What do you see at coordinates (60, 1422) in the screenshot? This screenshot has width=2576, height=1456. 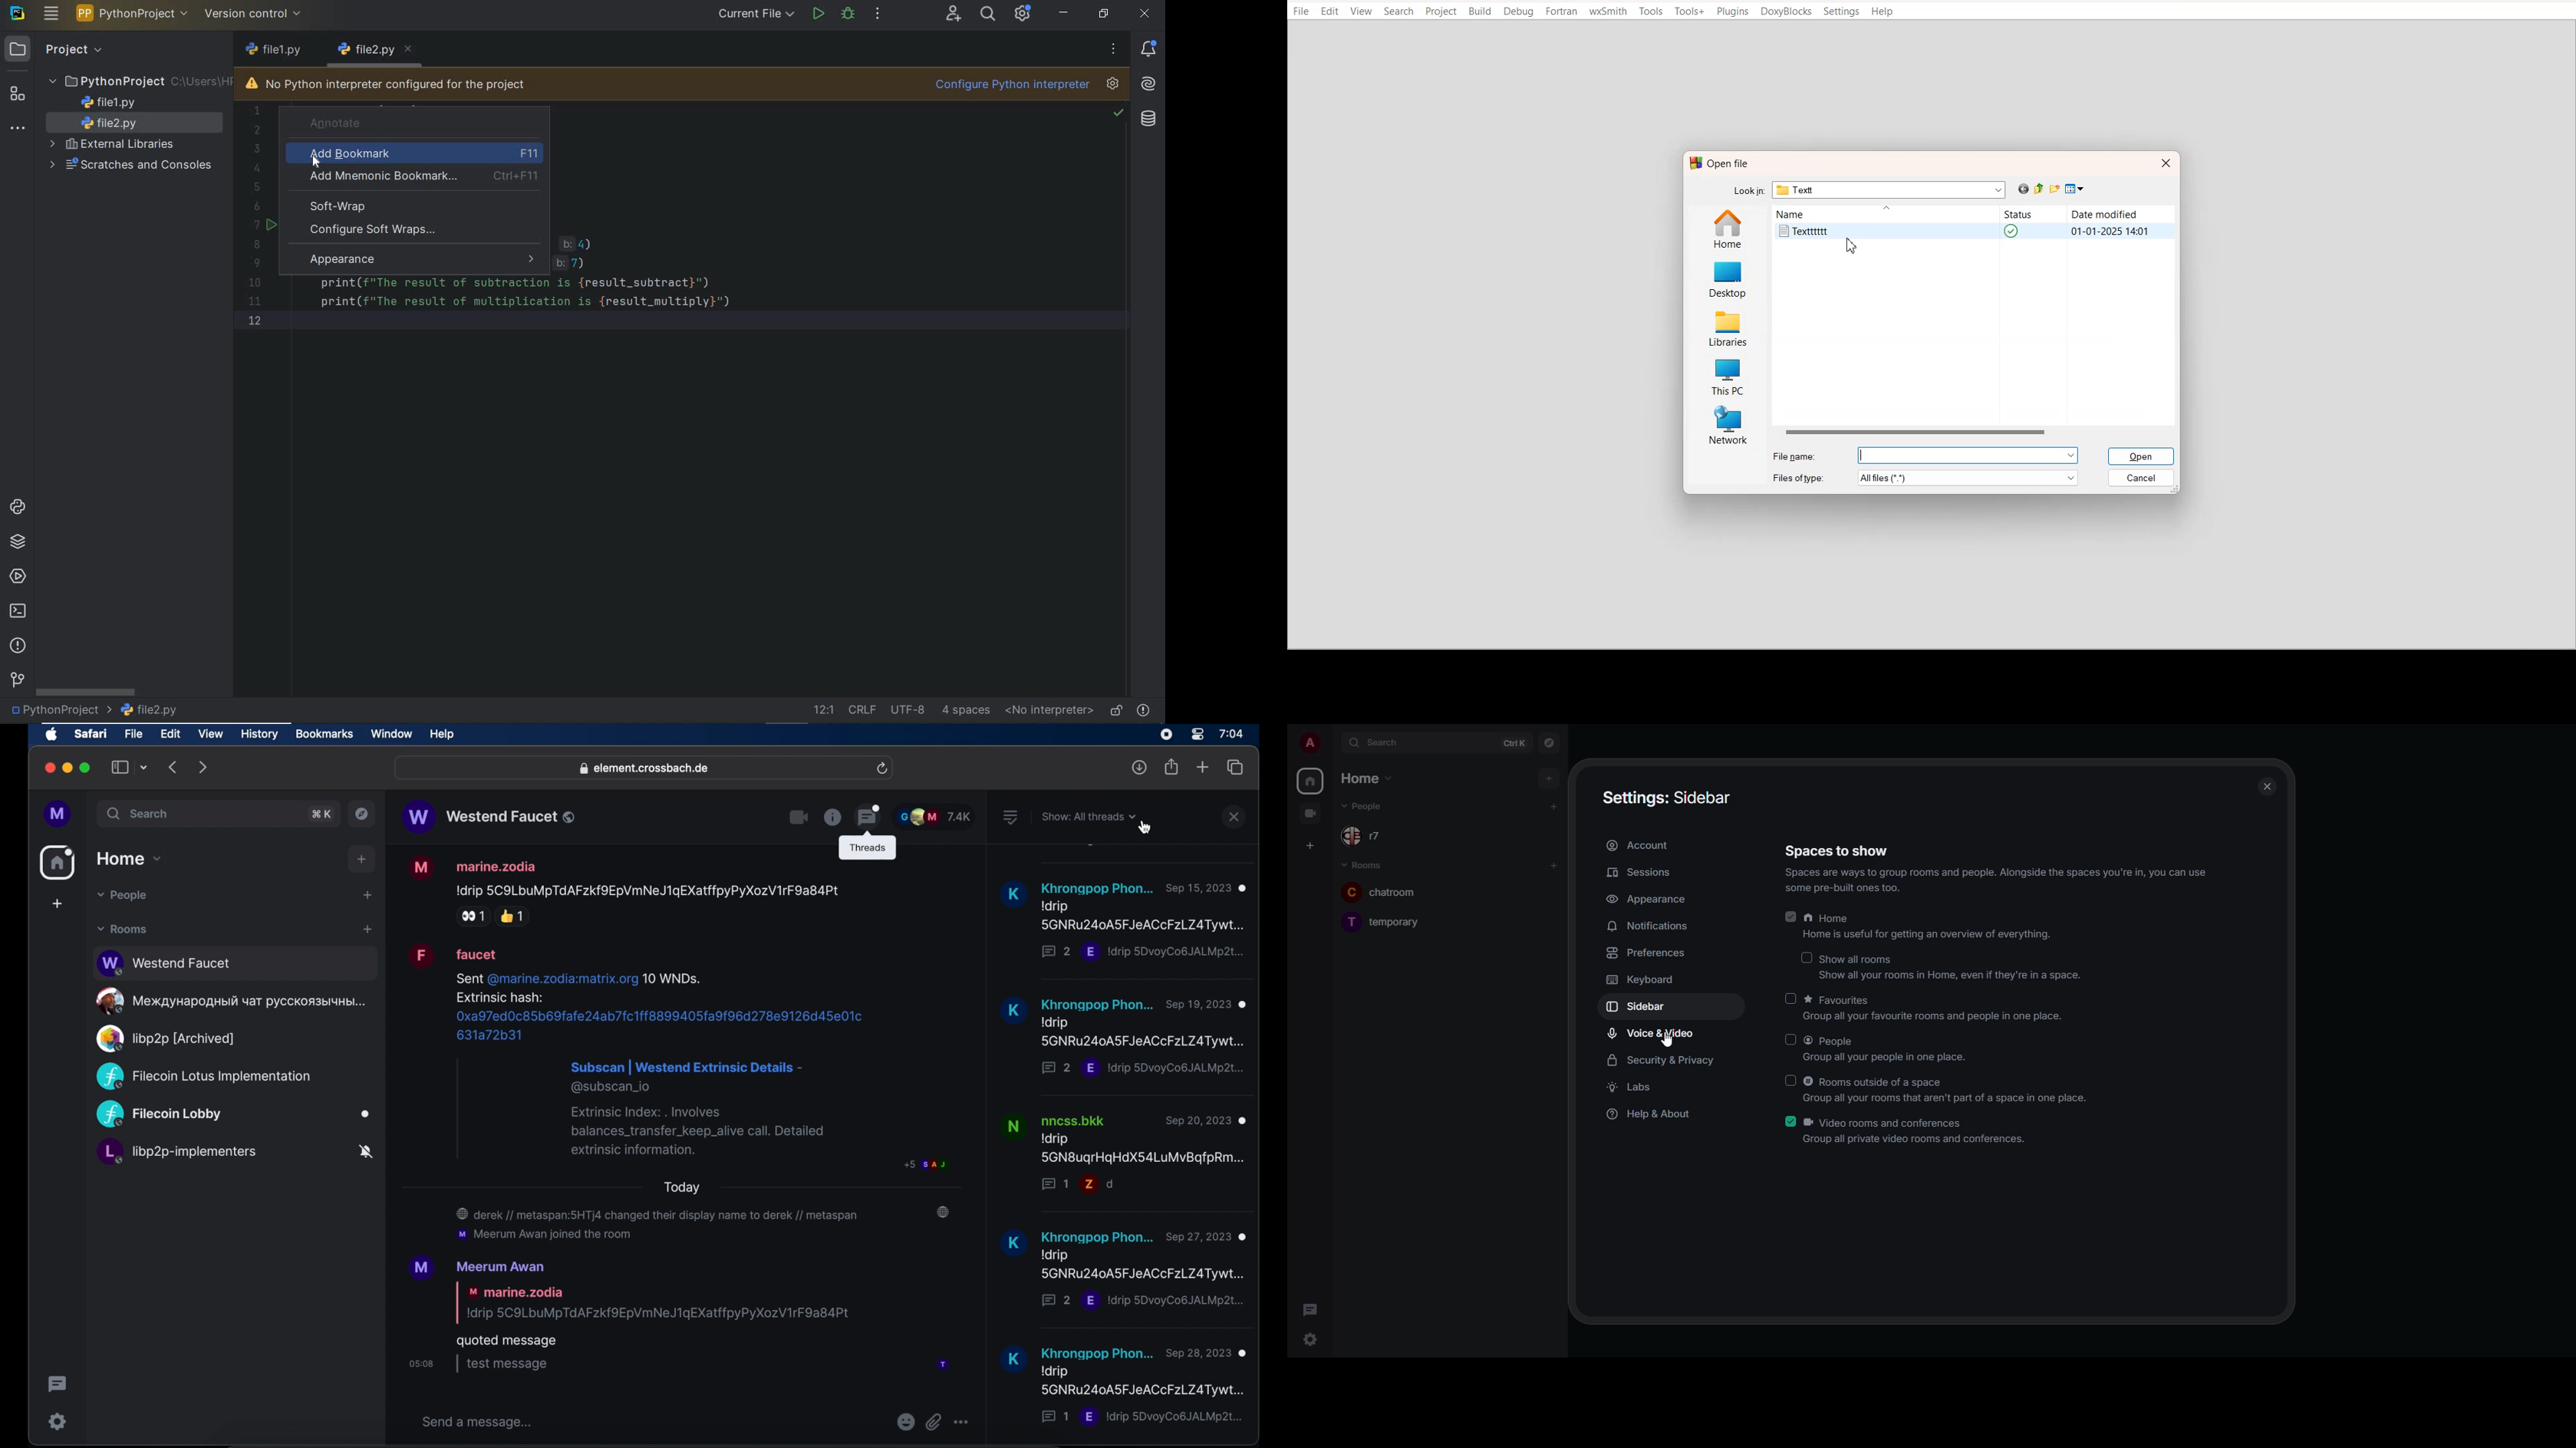 I see `setting` at bounding box center [60, 1422].